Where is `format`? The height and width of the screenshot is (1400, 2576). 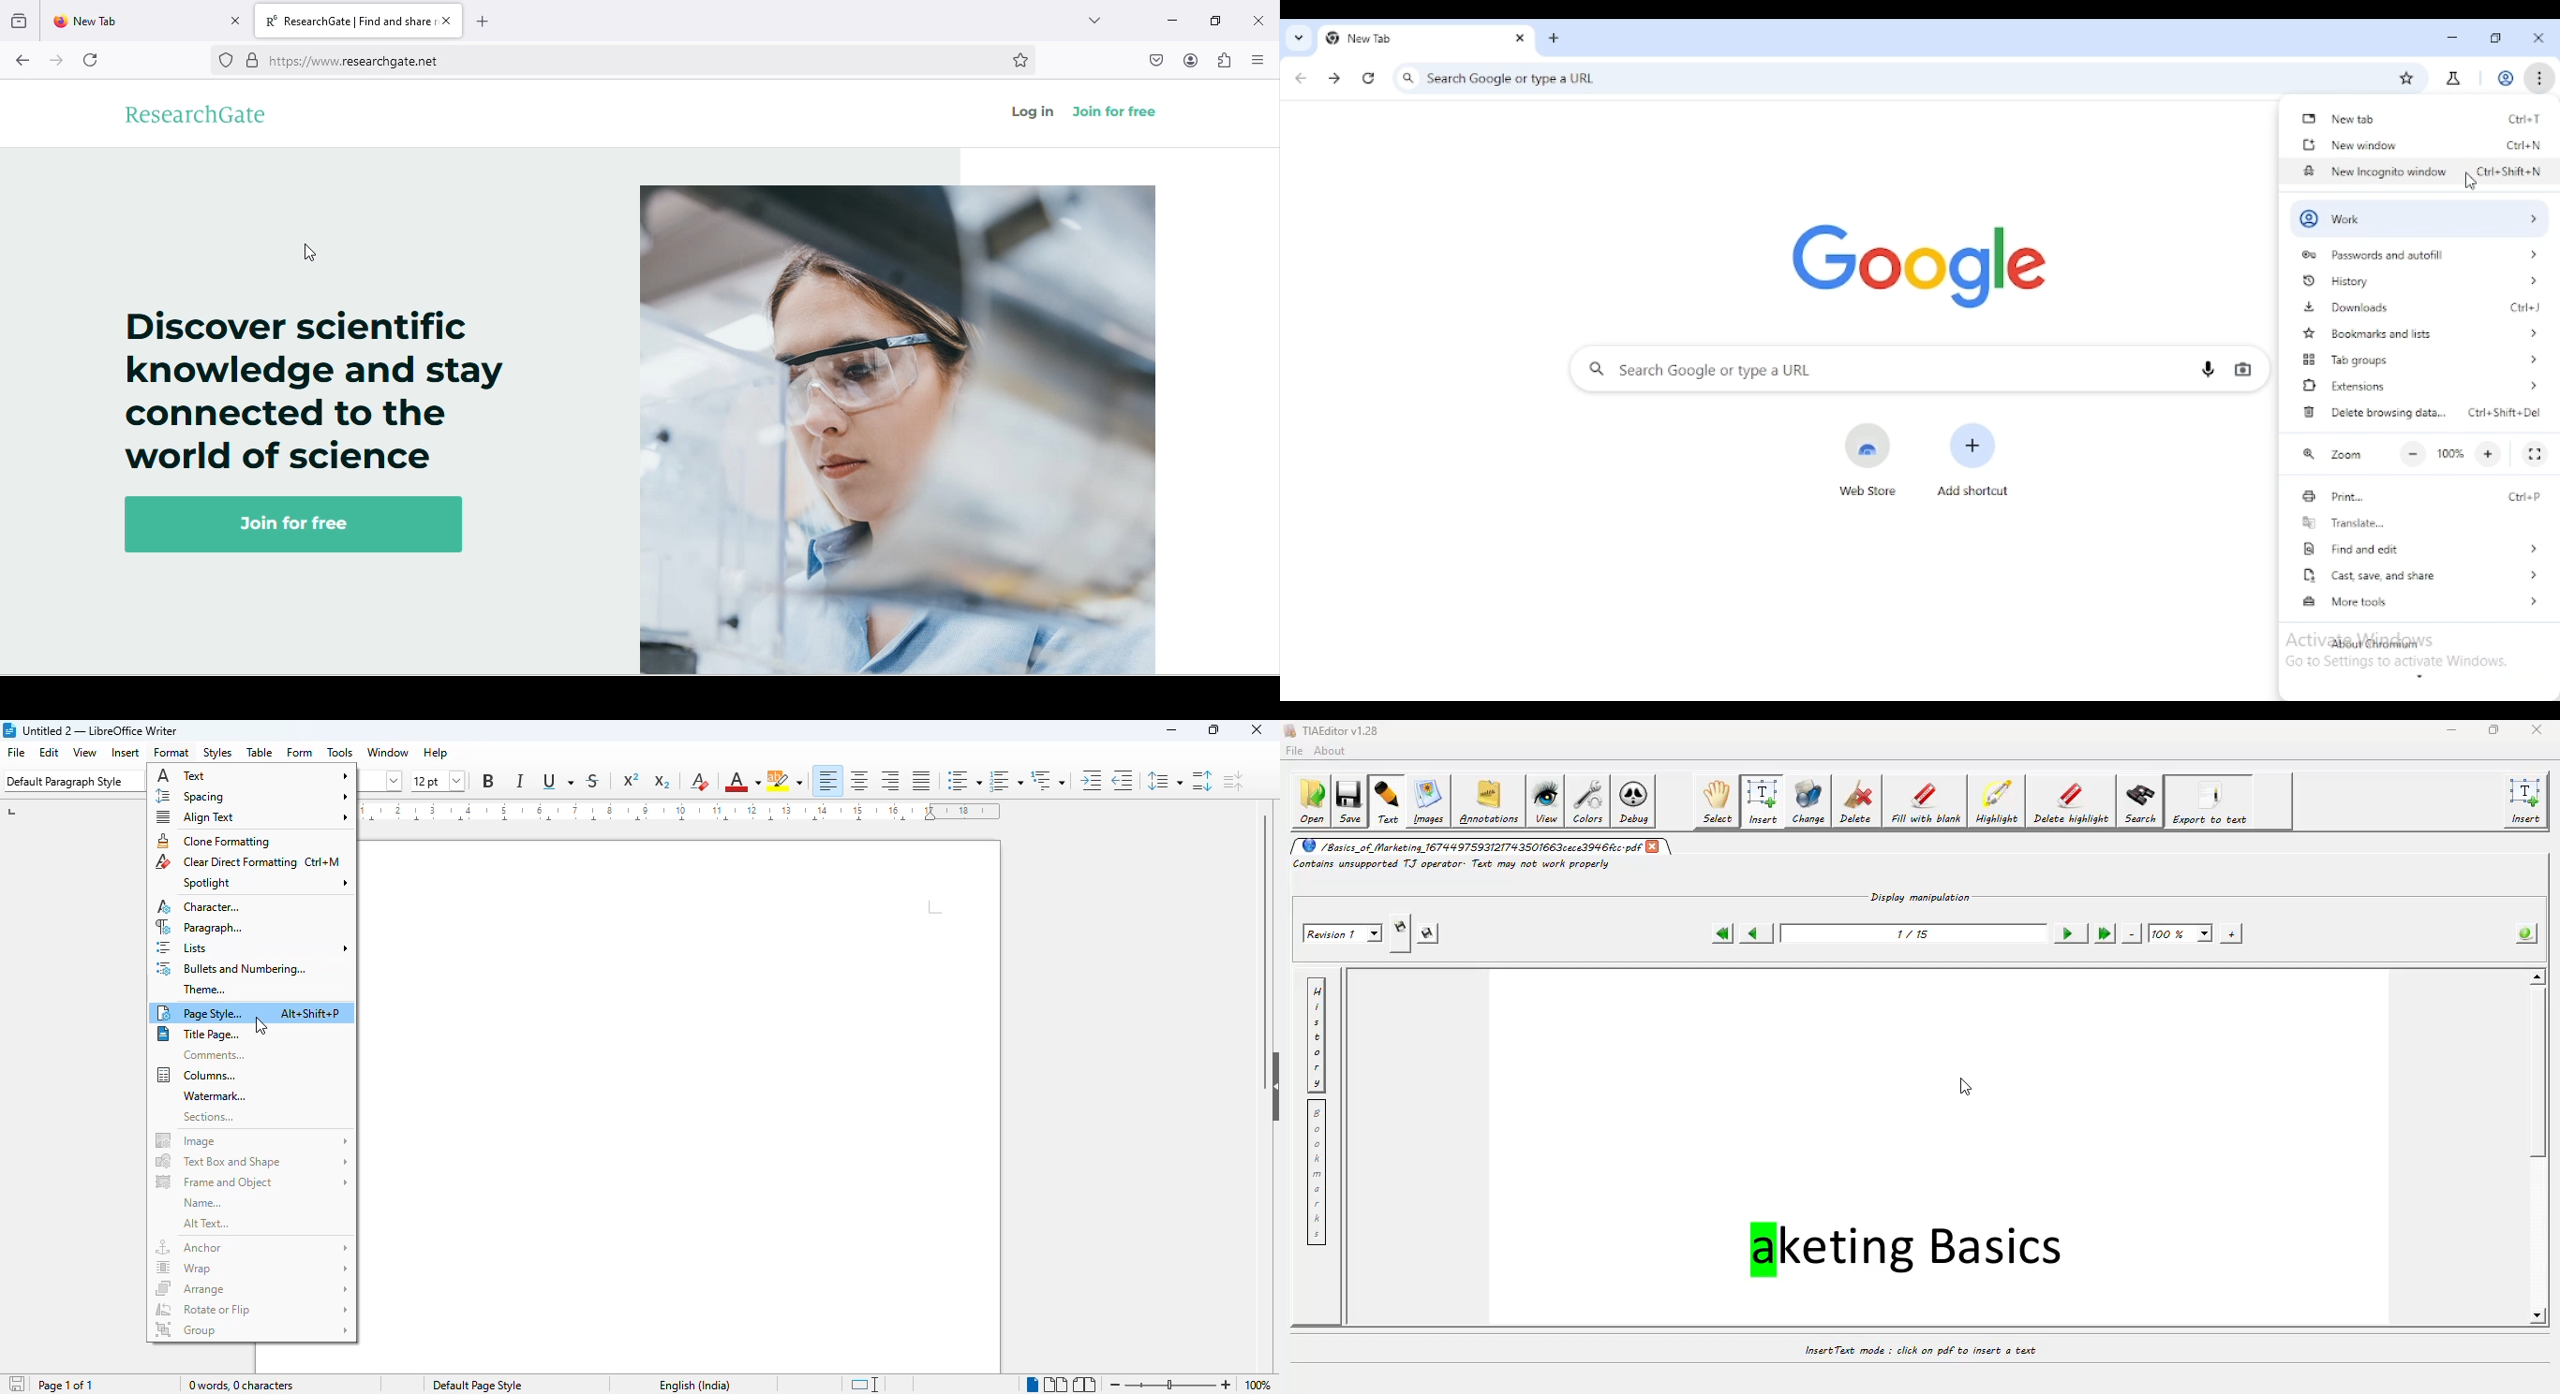
format is located at coordinates (172, 752).